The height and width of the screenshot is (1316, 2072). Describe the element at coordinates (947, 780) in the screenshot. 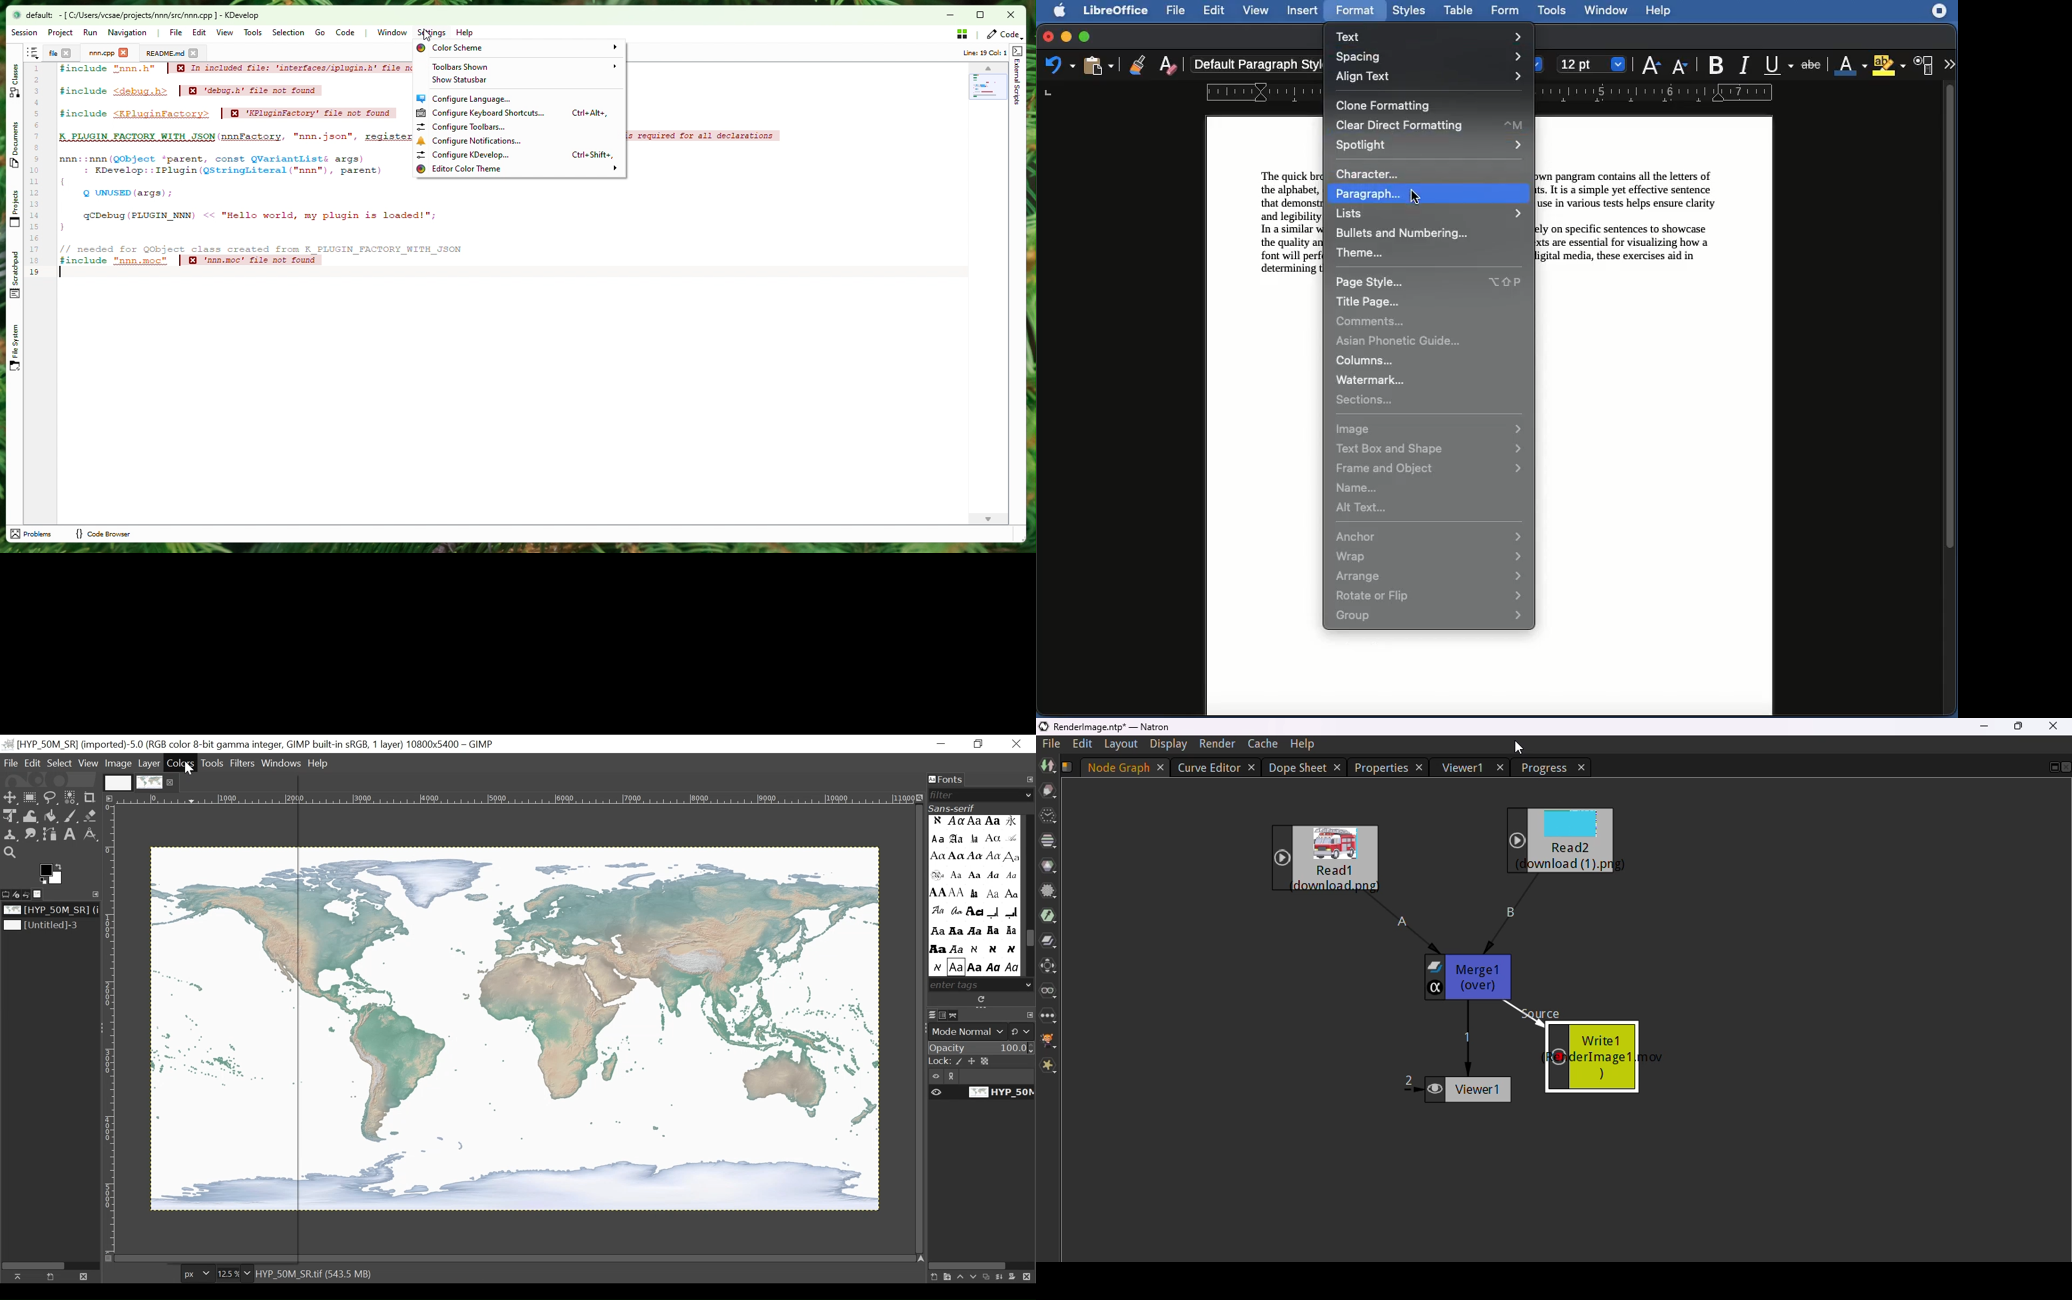

I see `Fonts` at that location.